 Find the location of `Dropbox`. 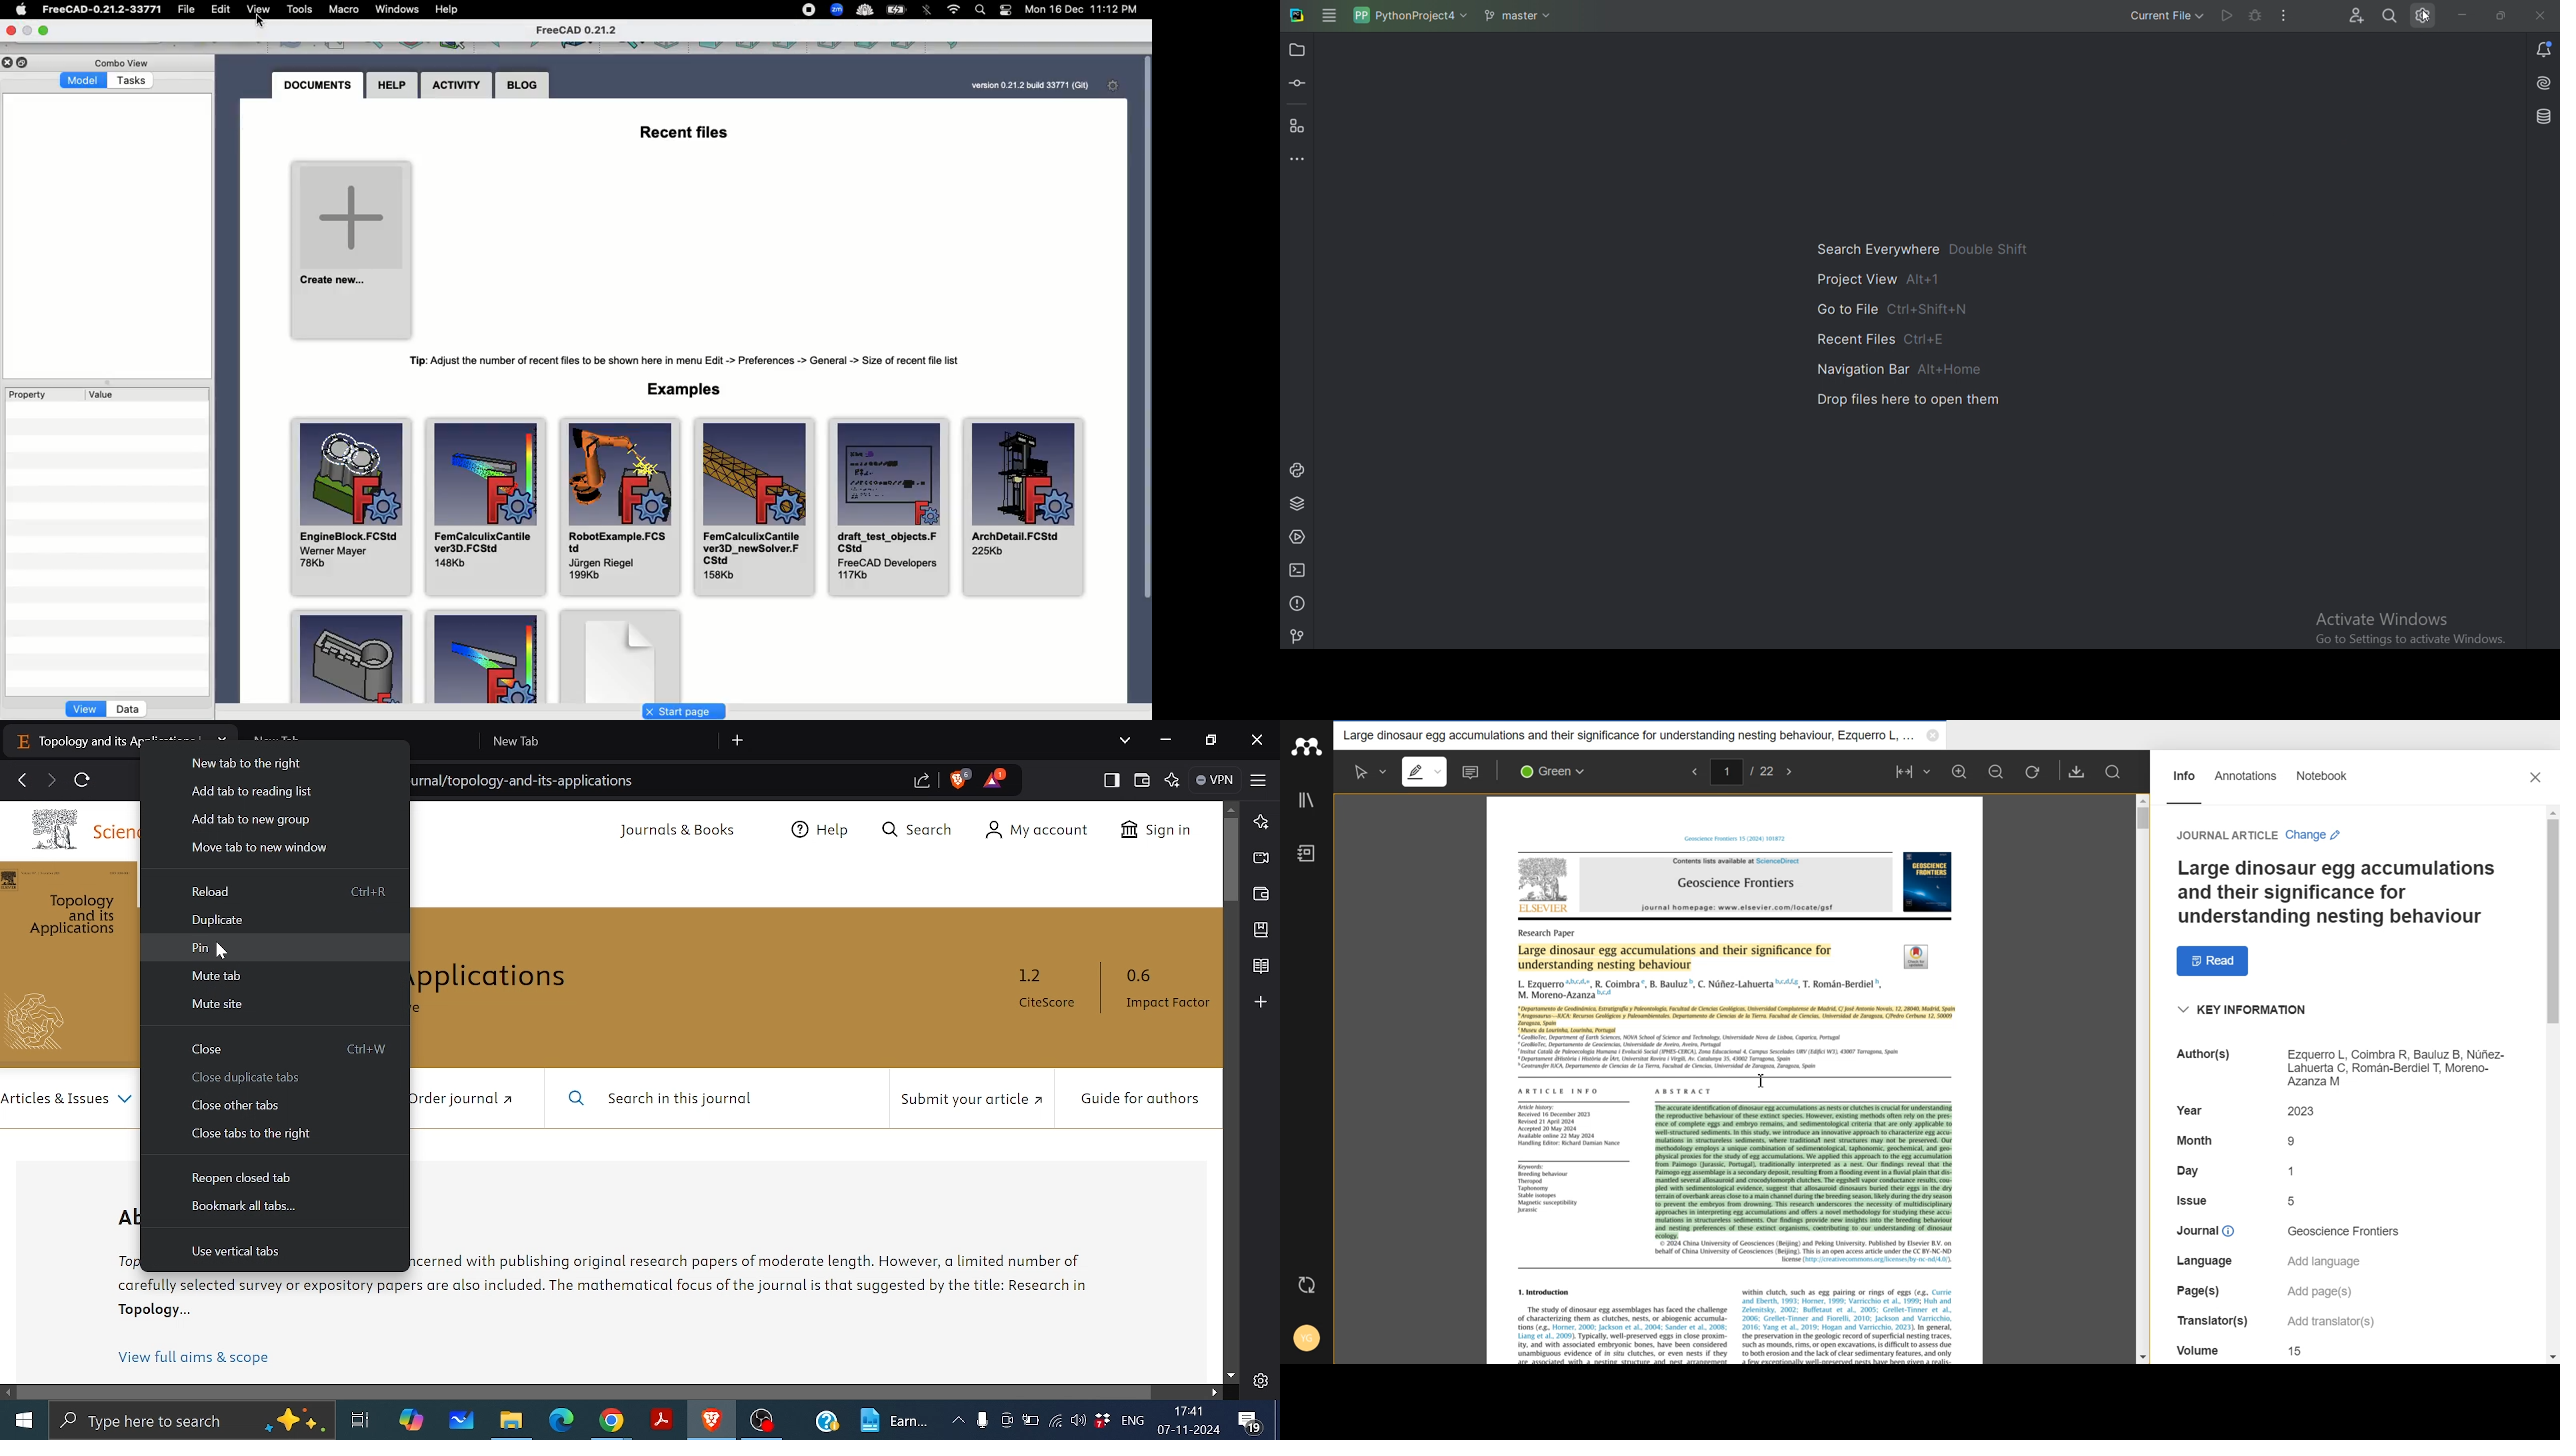

Dropbox is located at coordinates (1101, 1421).